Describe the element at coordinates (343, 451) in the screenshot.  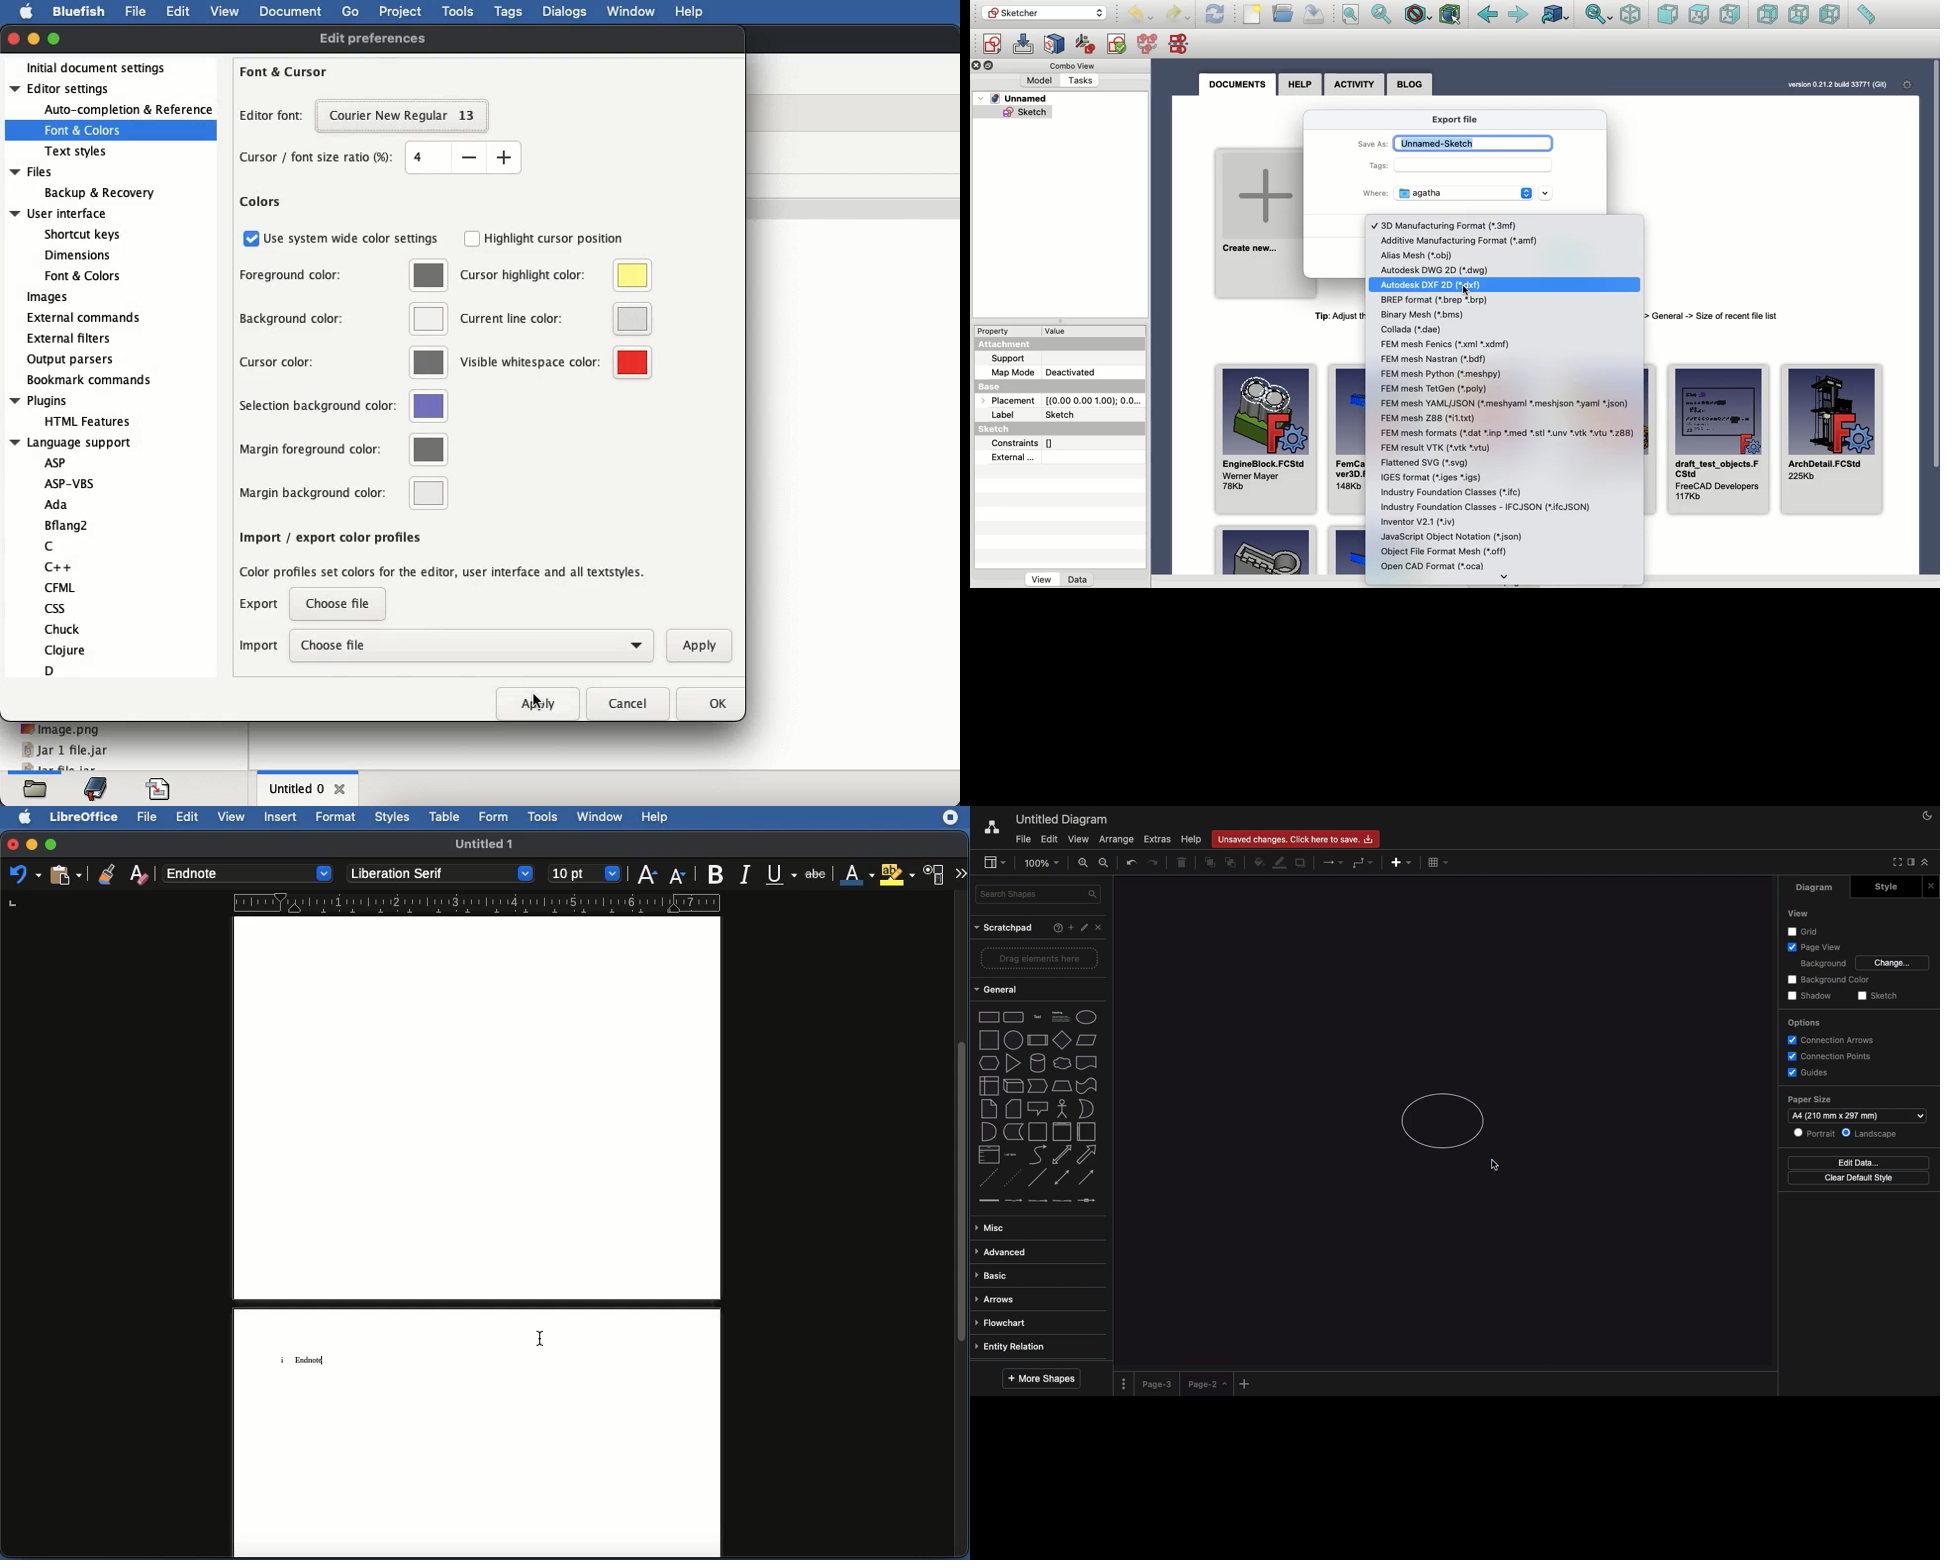
I see `margin foreground color` at that location.